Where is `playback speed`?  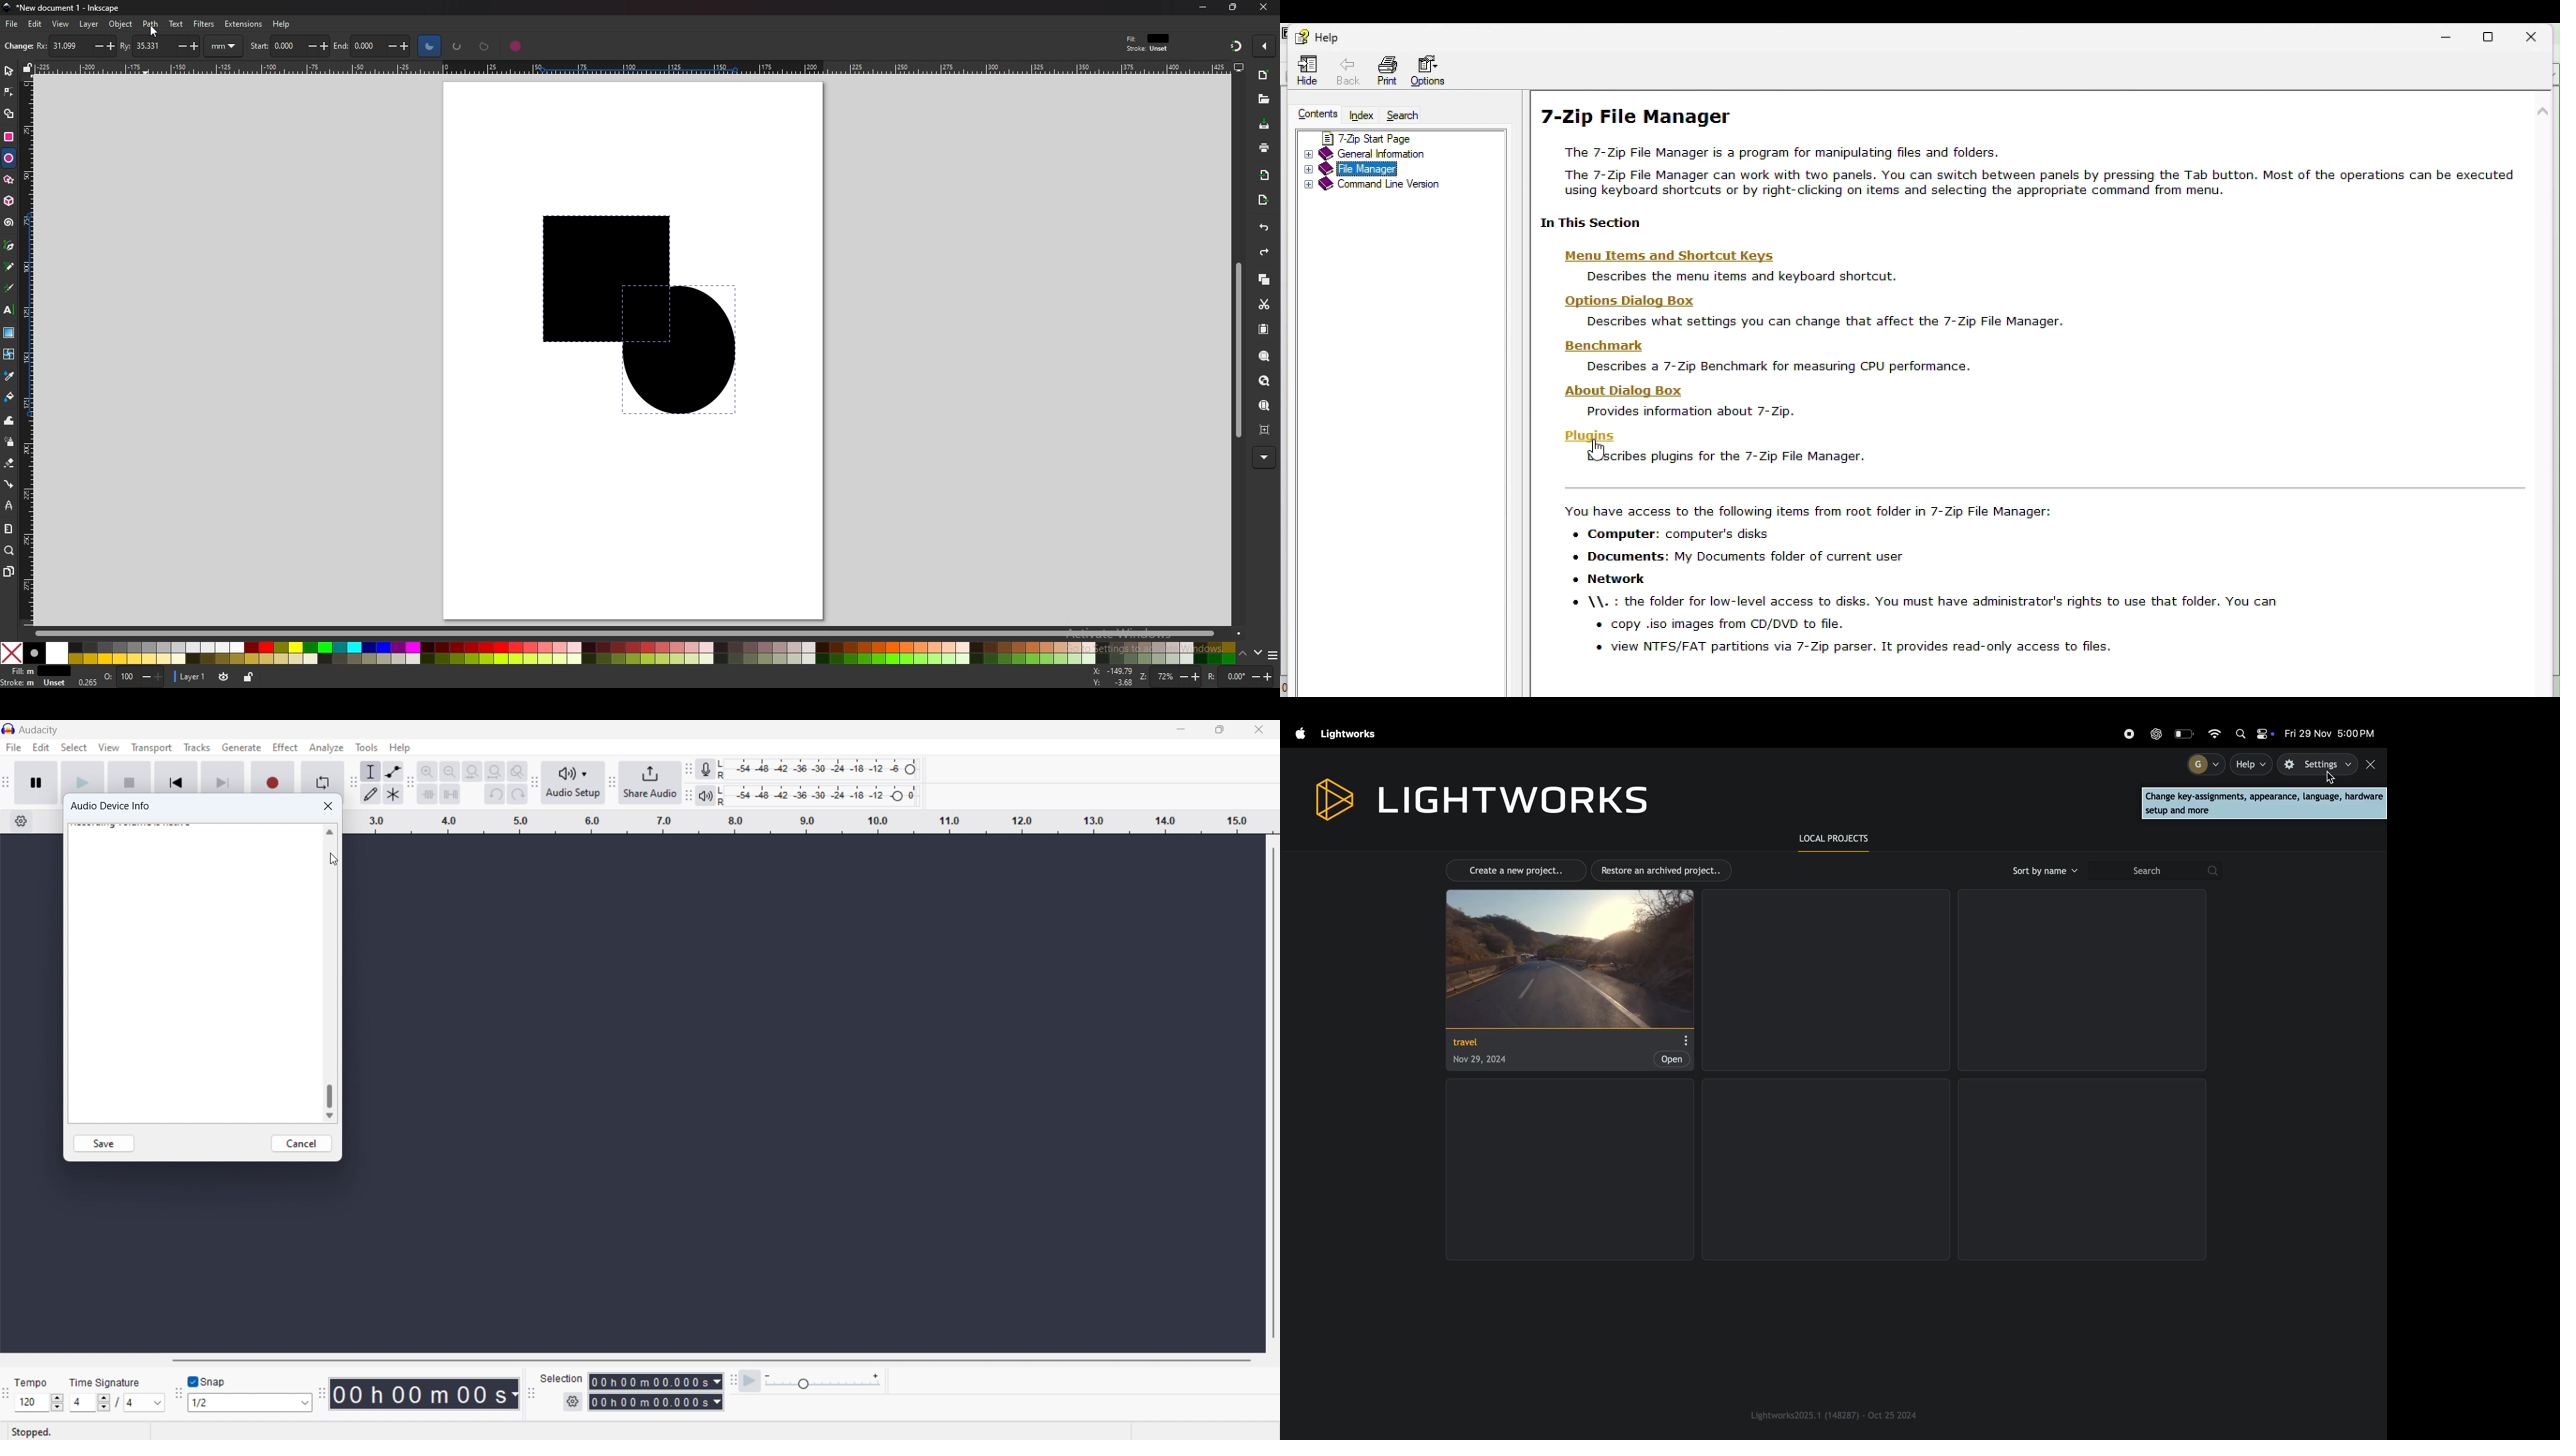 playback speed is located at coordinates (823, 1382).